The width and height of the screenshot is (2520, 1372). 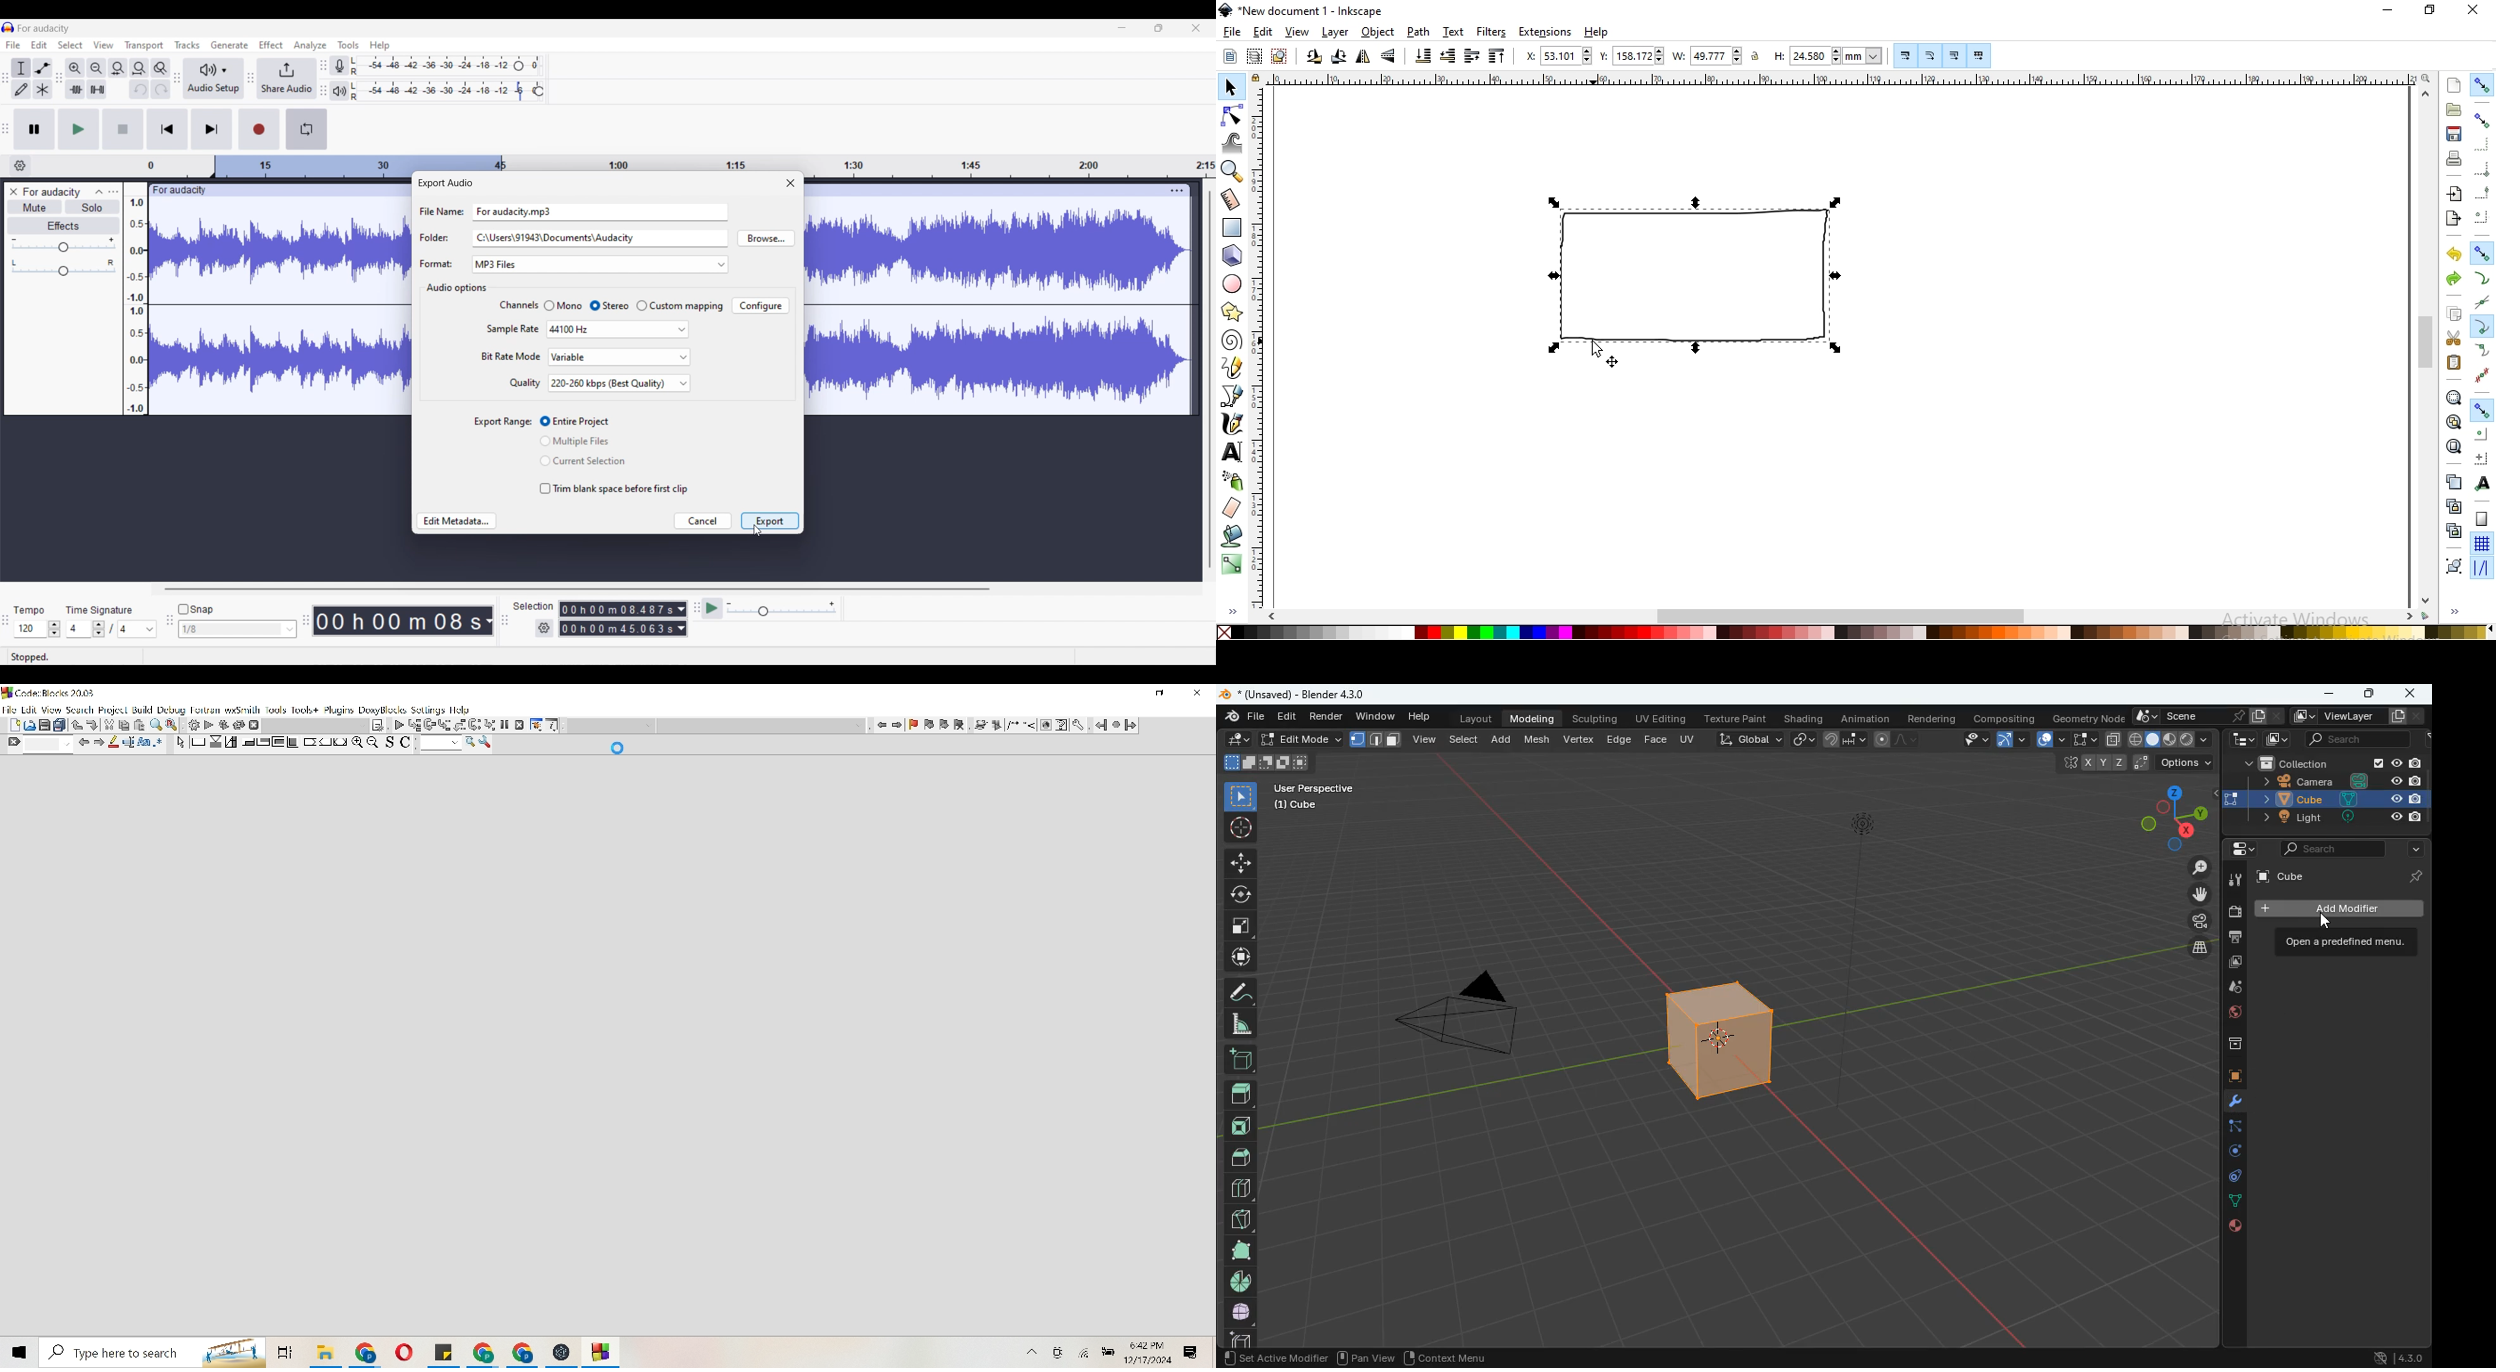 I want to click on Settings, so click(x=192, y=725).